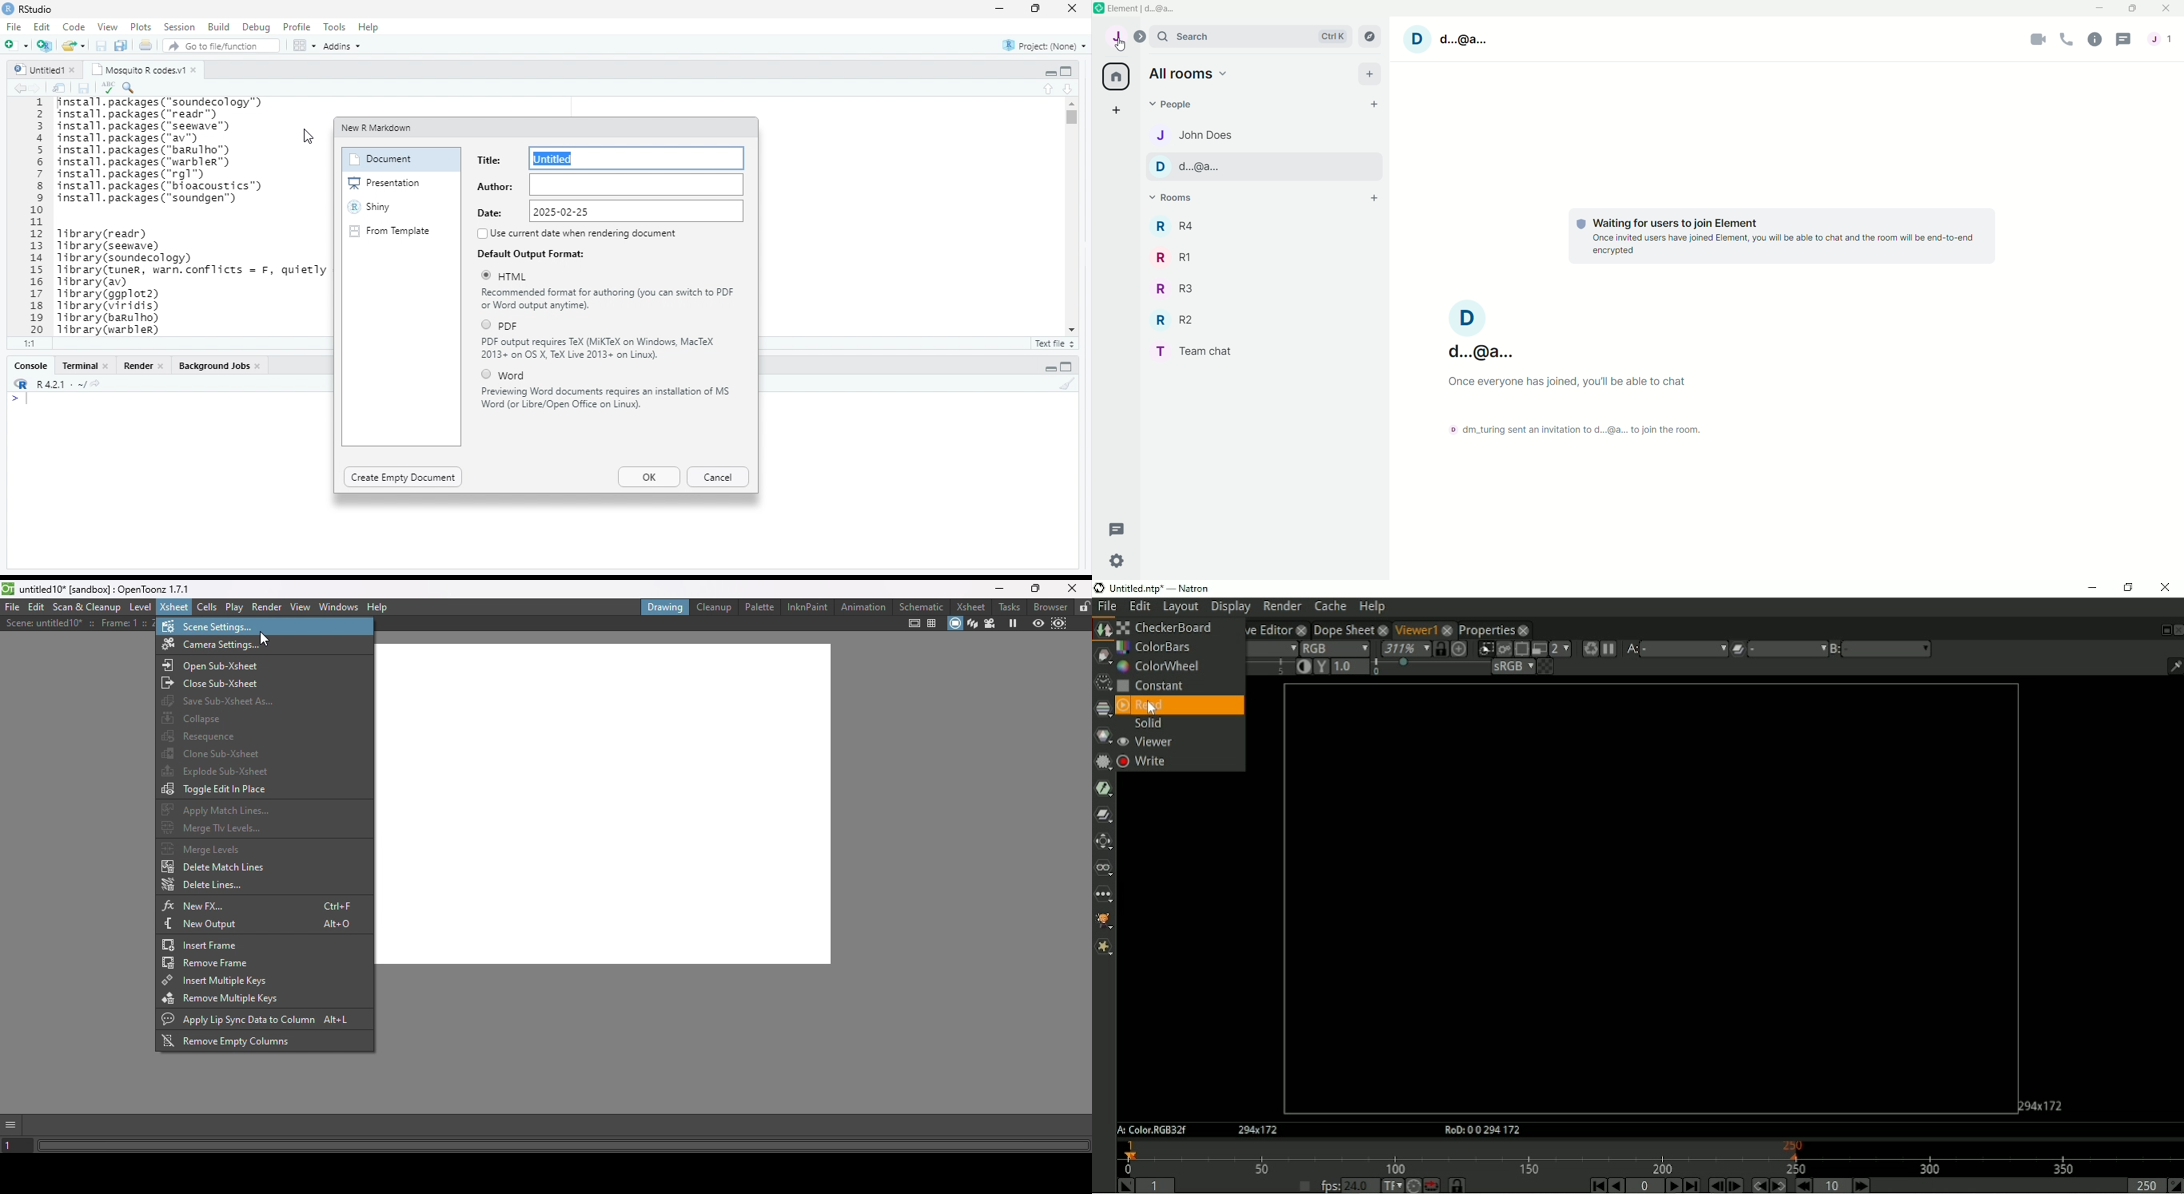 Image resolution: width=2184 pixels, height=1204 pixels. Describe the element at coordinates (385, 183) in the screenshot. I see `Presentation` at that location.